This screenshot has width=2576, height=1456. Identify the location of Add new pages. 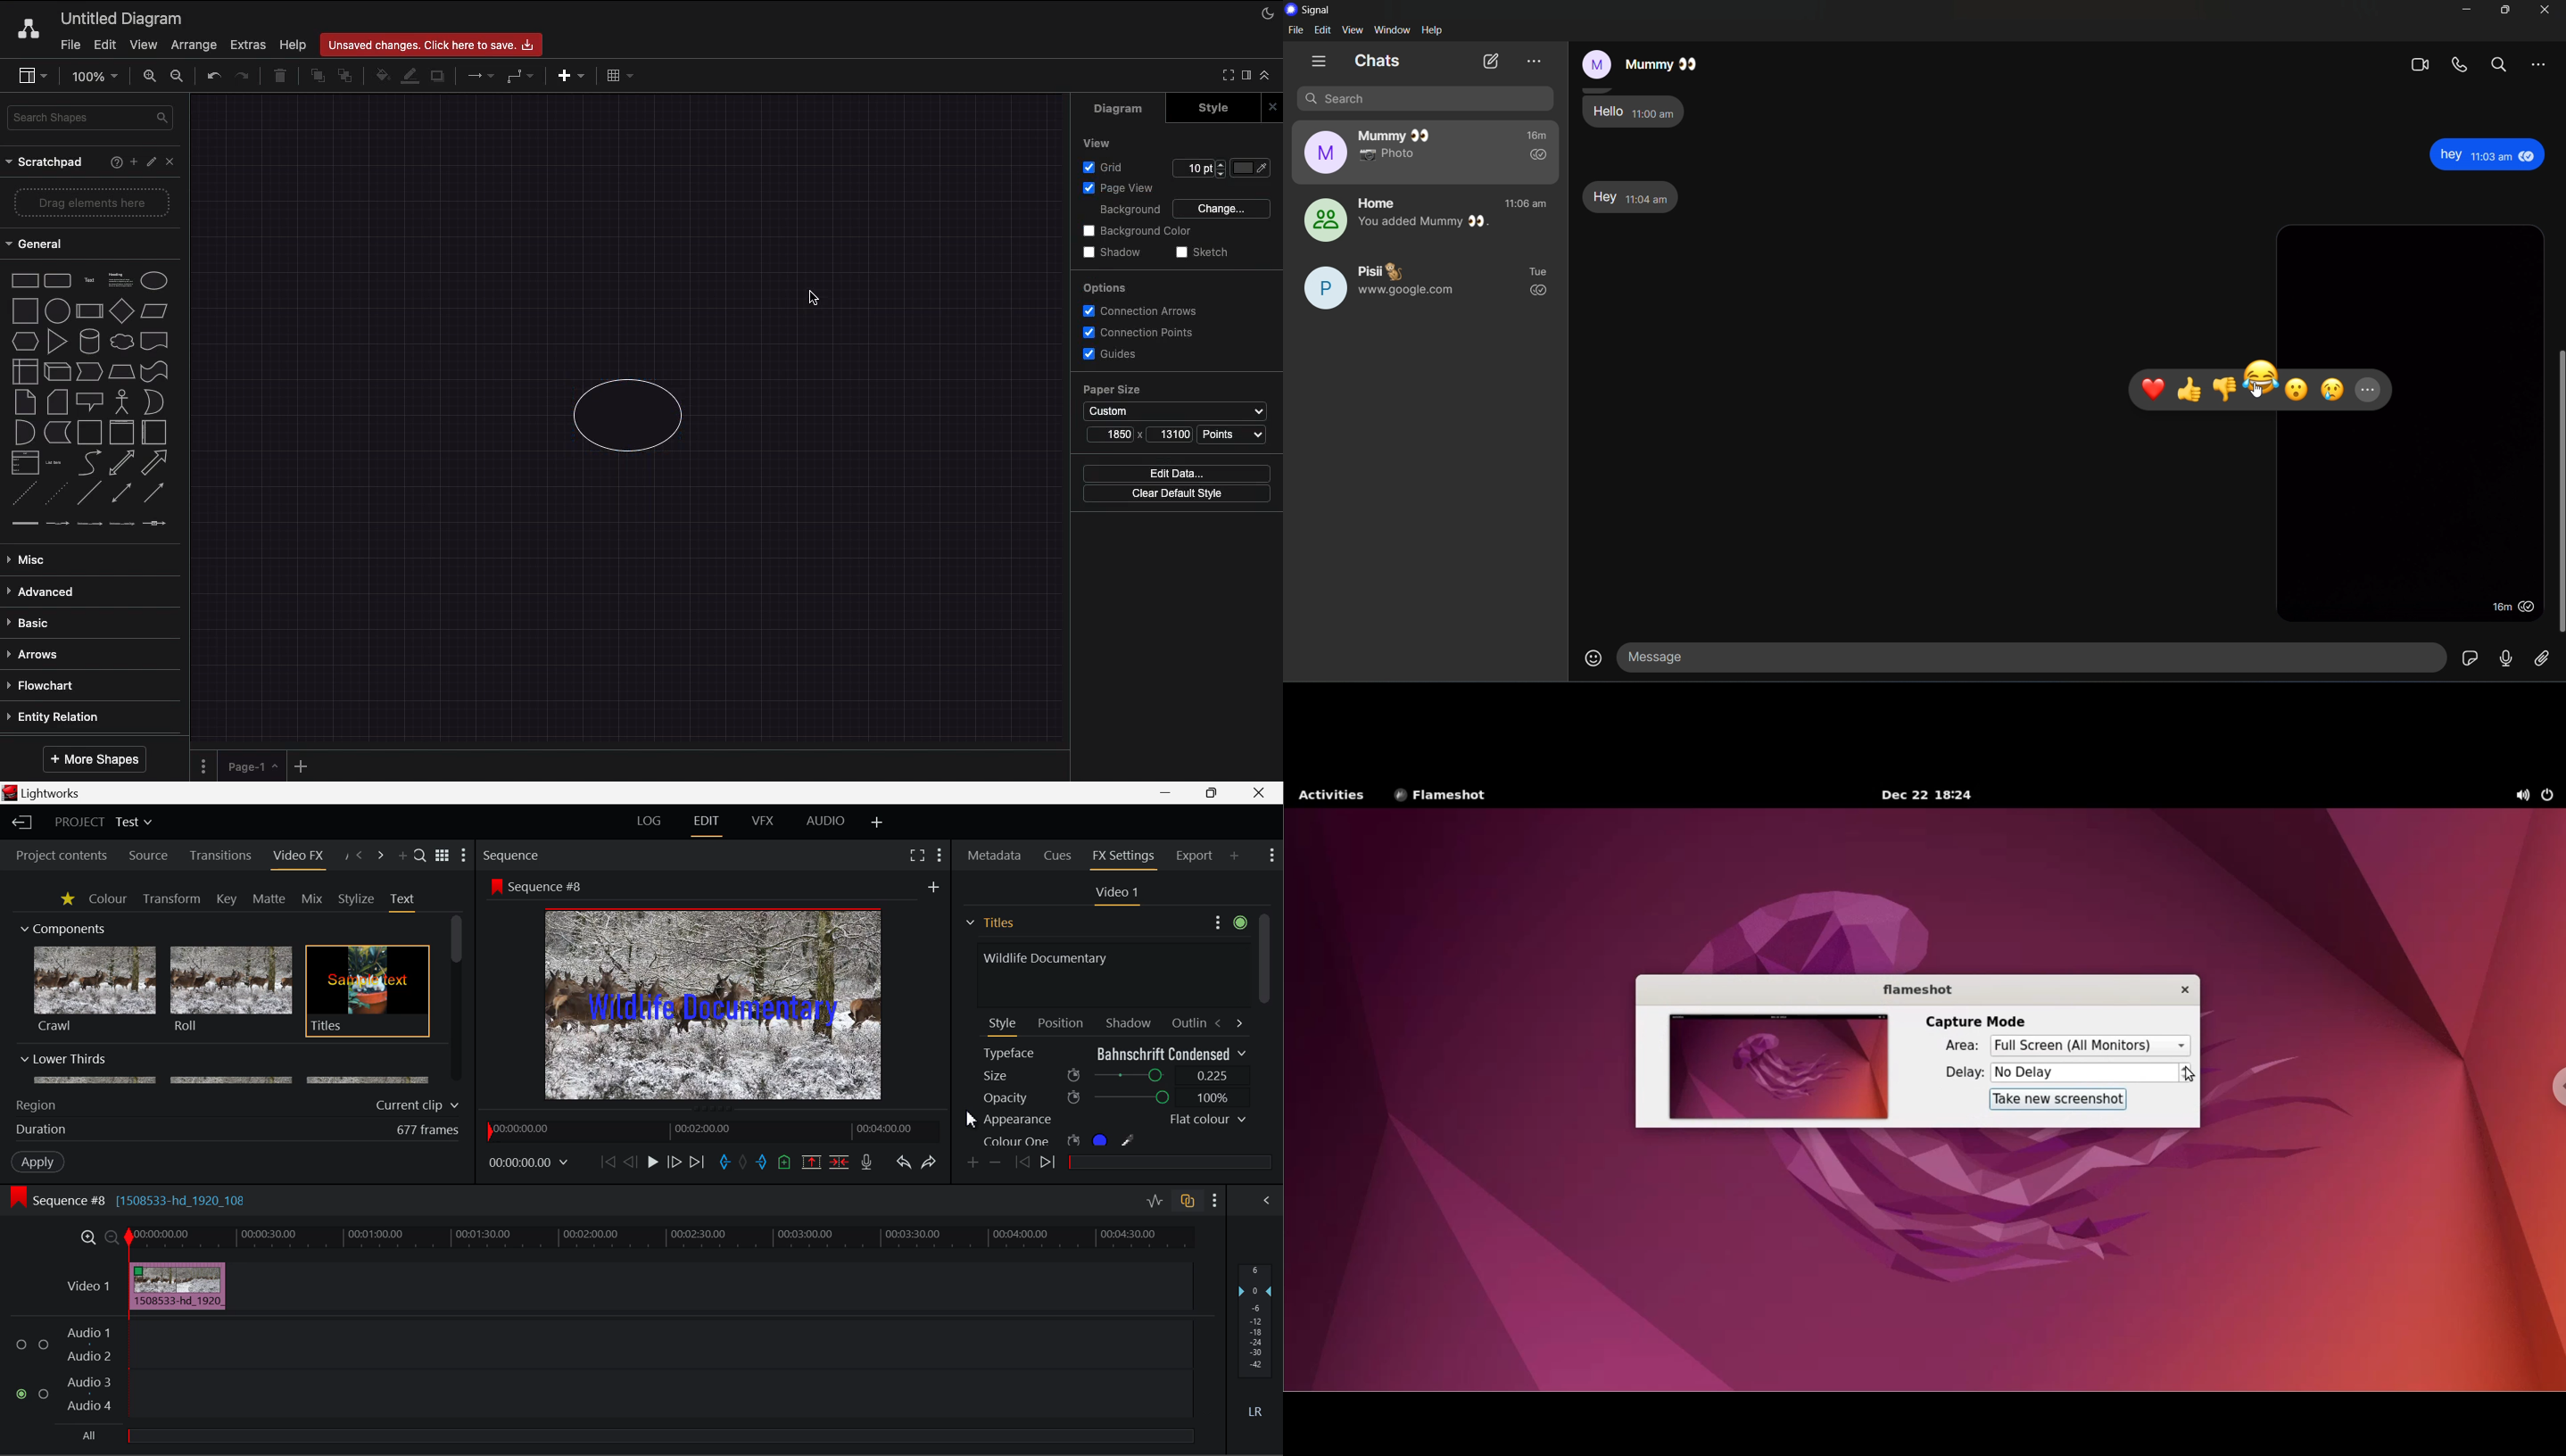
(303, 767).